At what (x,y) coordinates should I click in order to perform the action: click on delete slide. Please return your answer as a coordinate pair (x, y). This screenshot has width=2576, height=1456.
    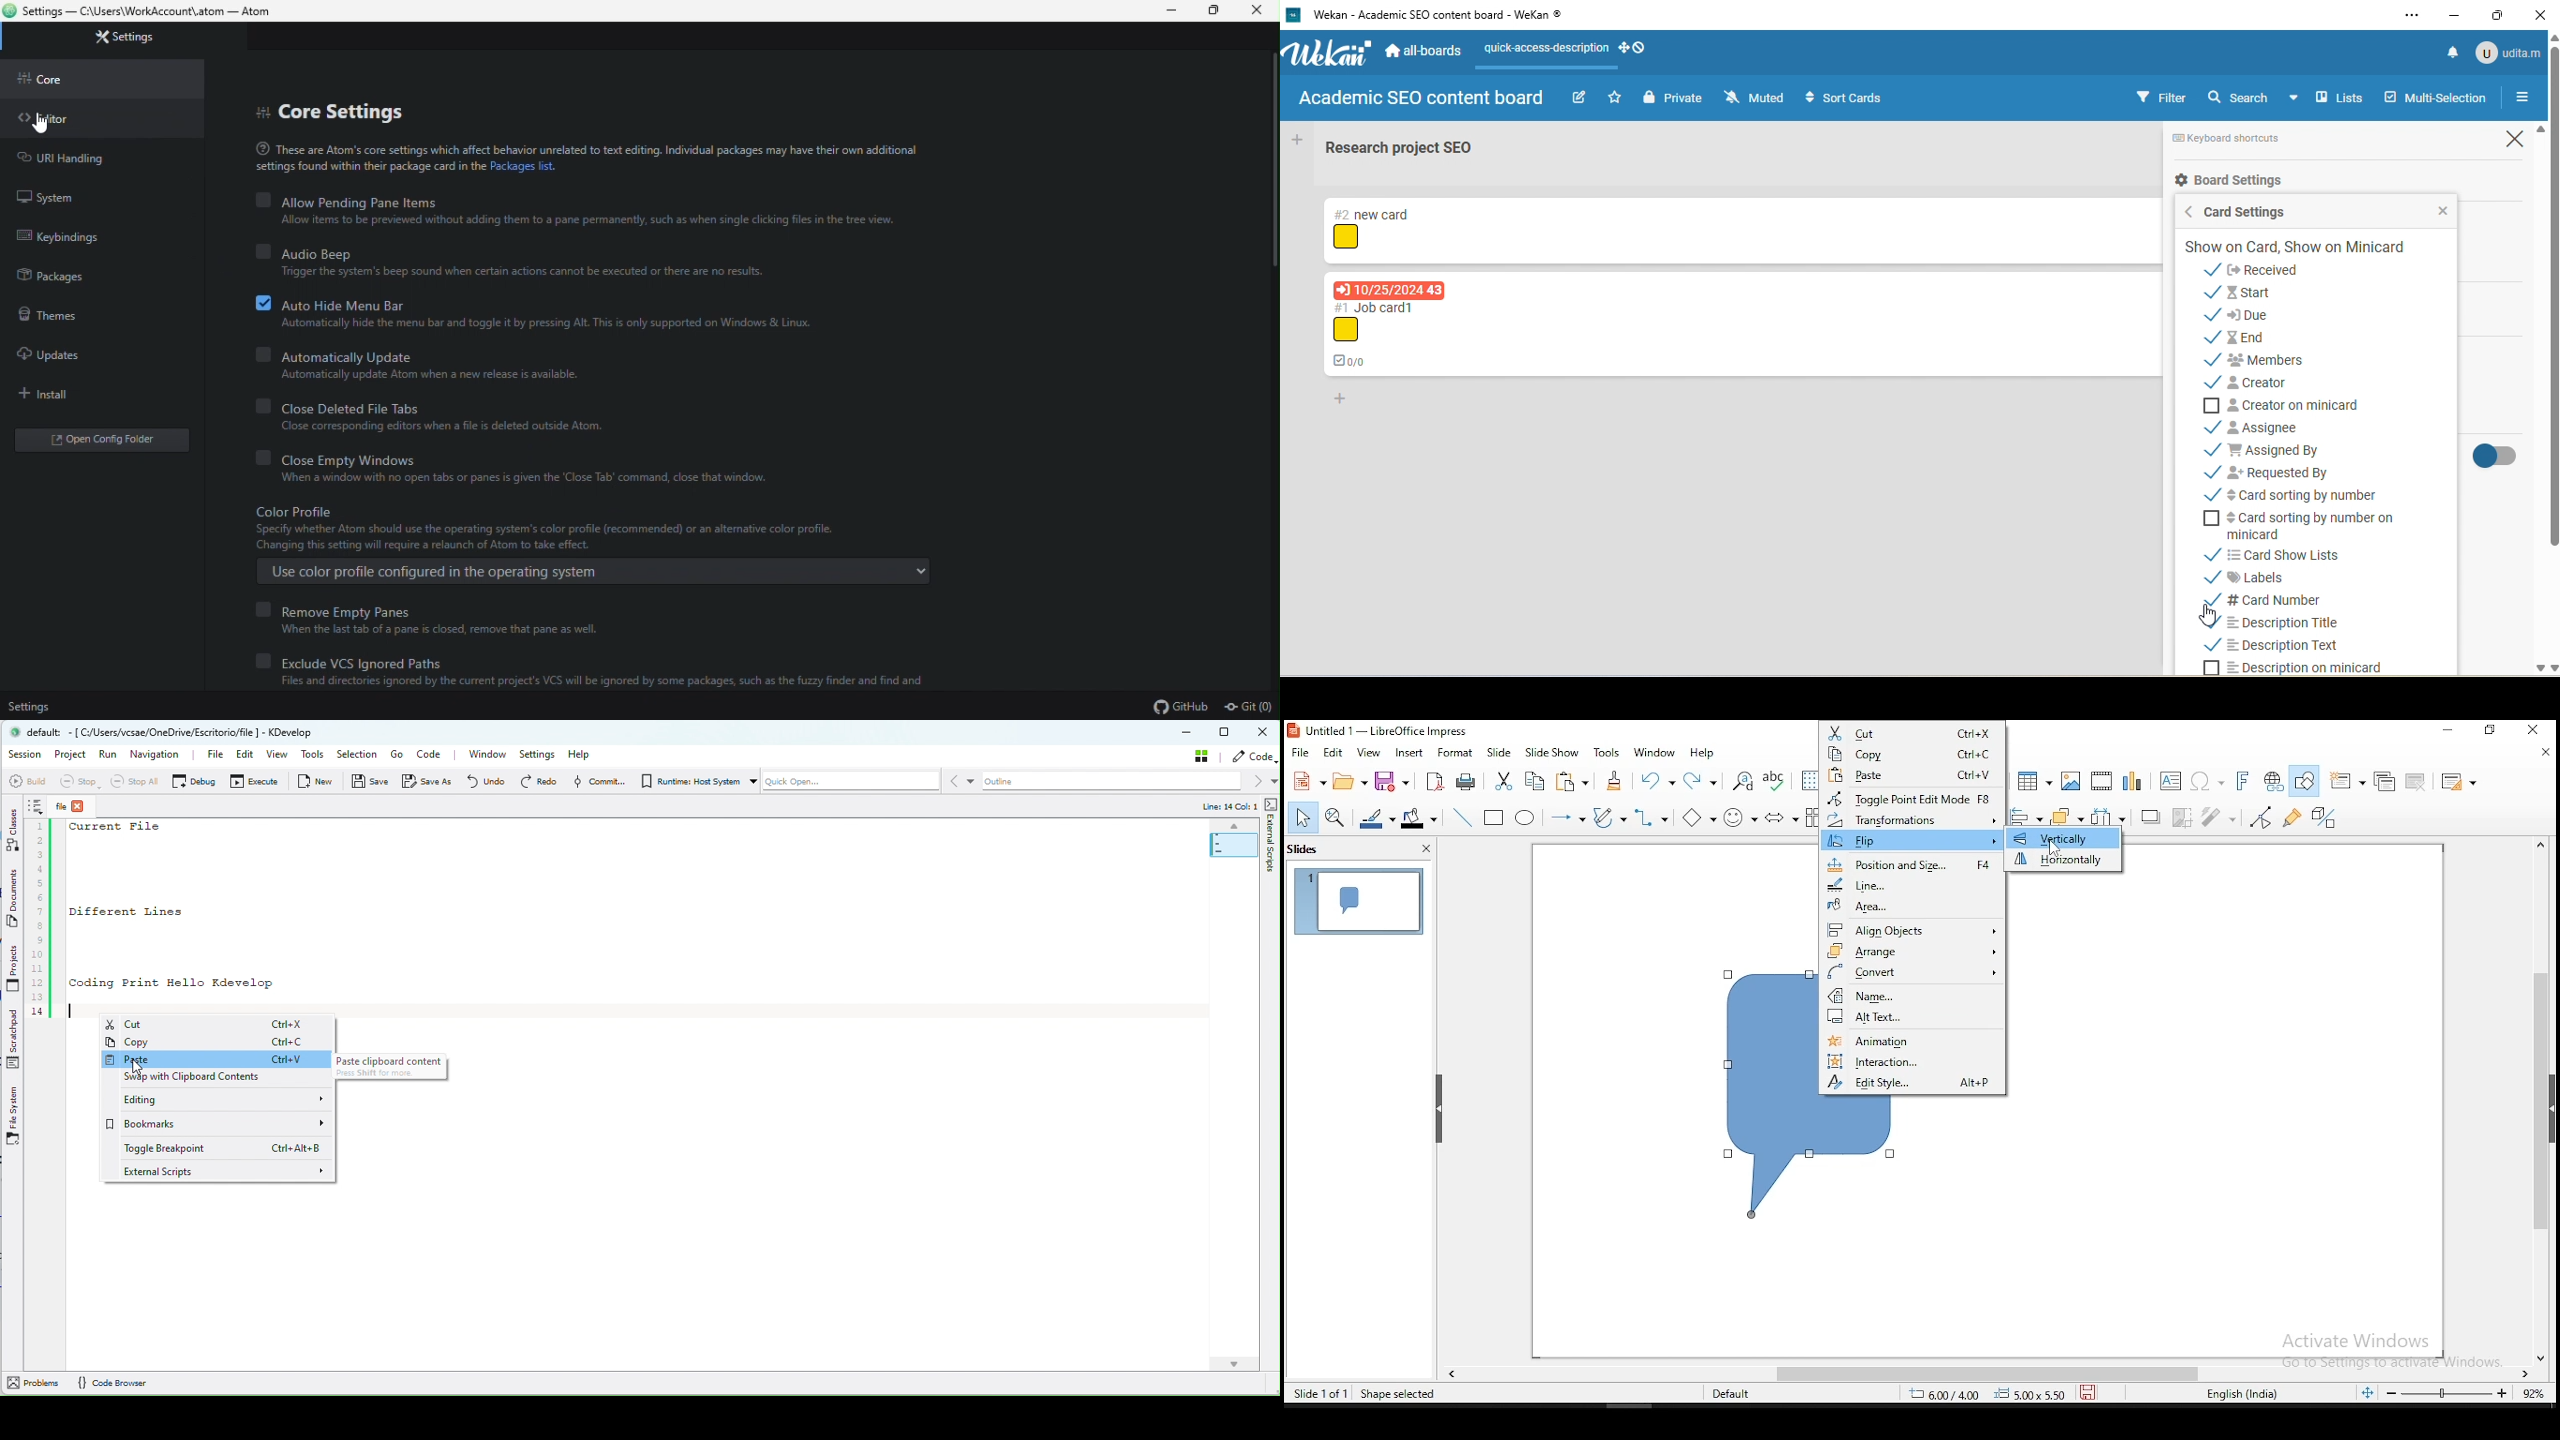
    Looking at the image, I should click on (2419, 781).